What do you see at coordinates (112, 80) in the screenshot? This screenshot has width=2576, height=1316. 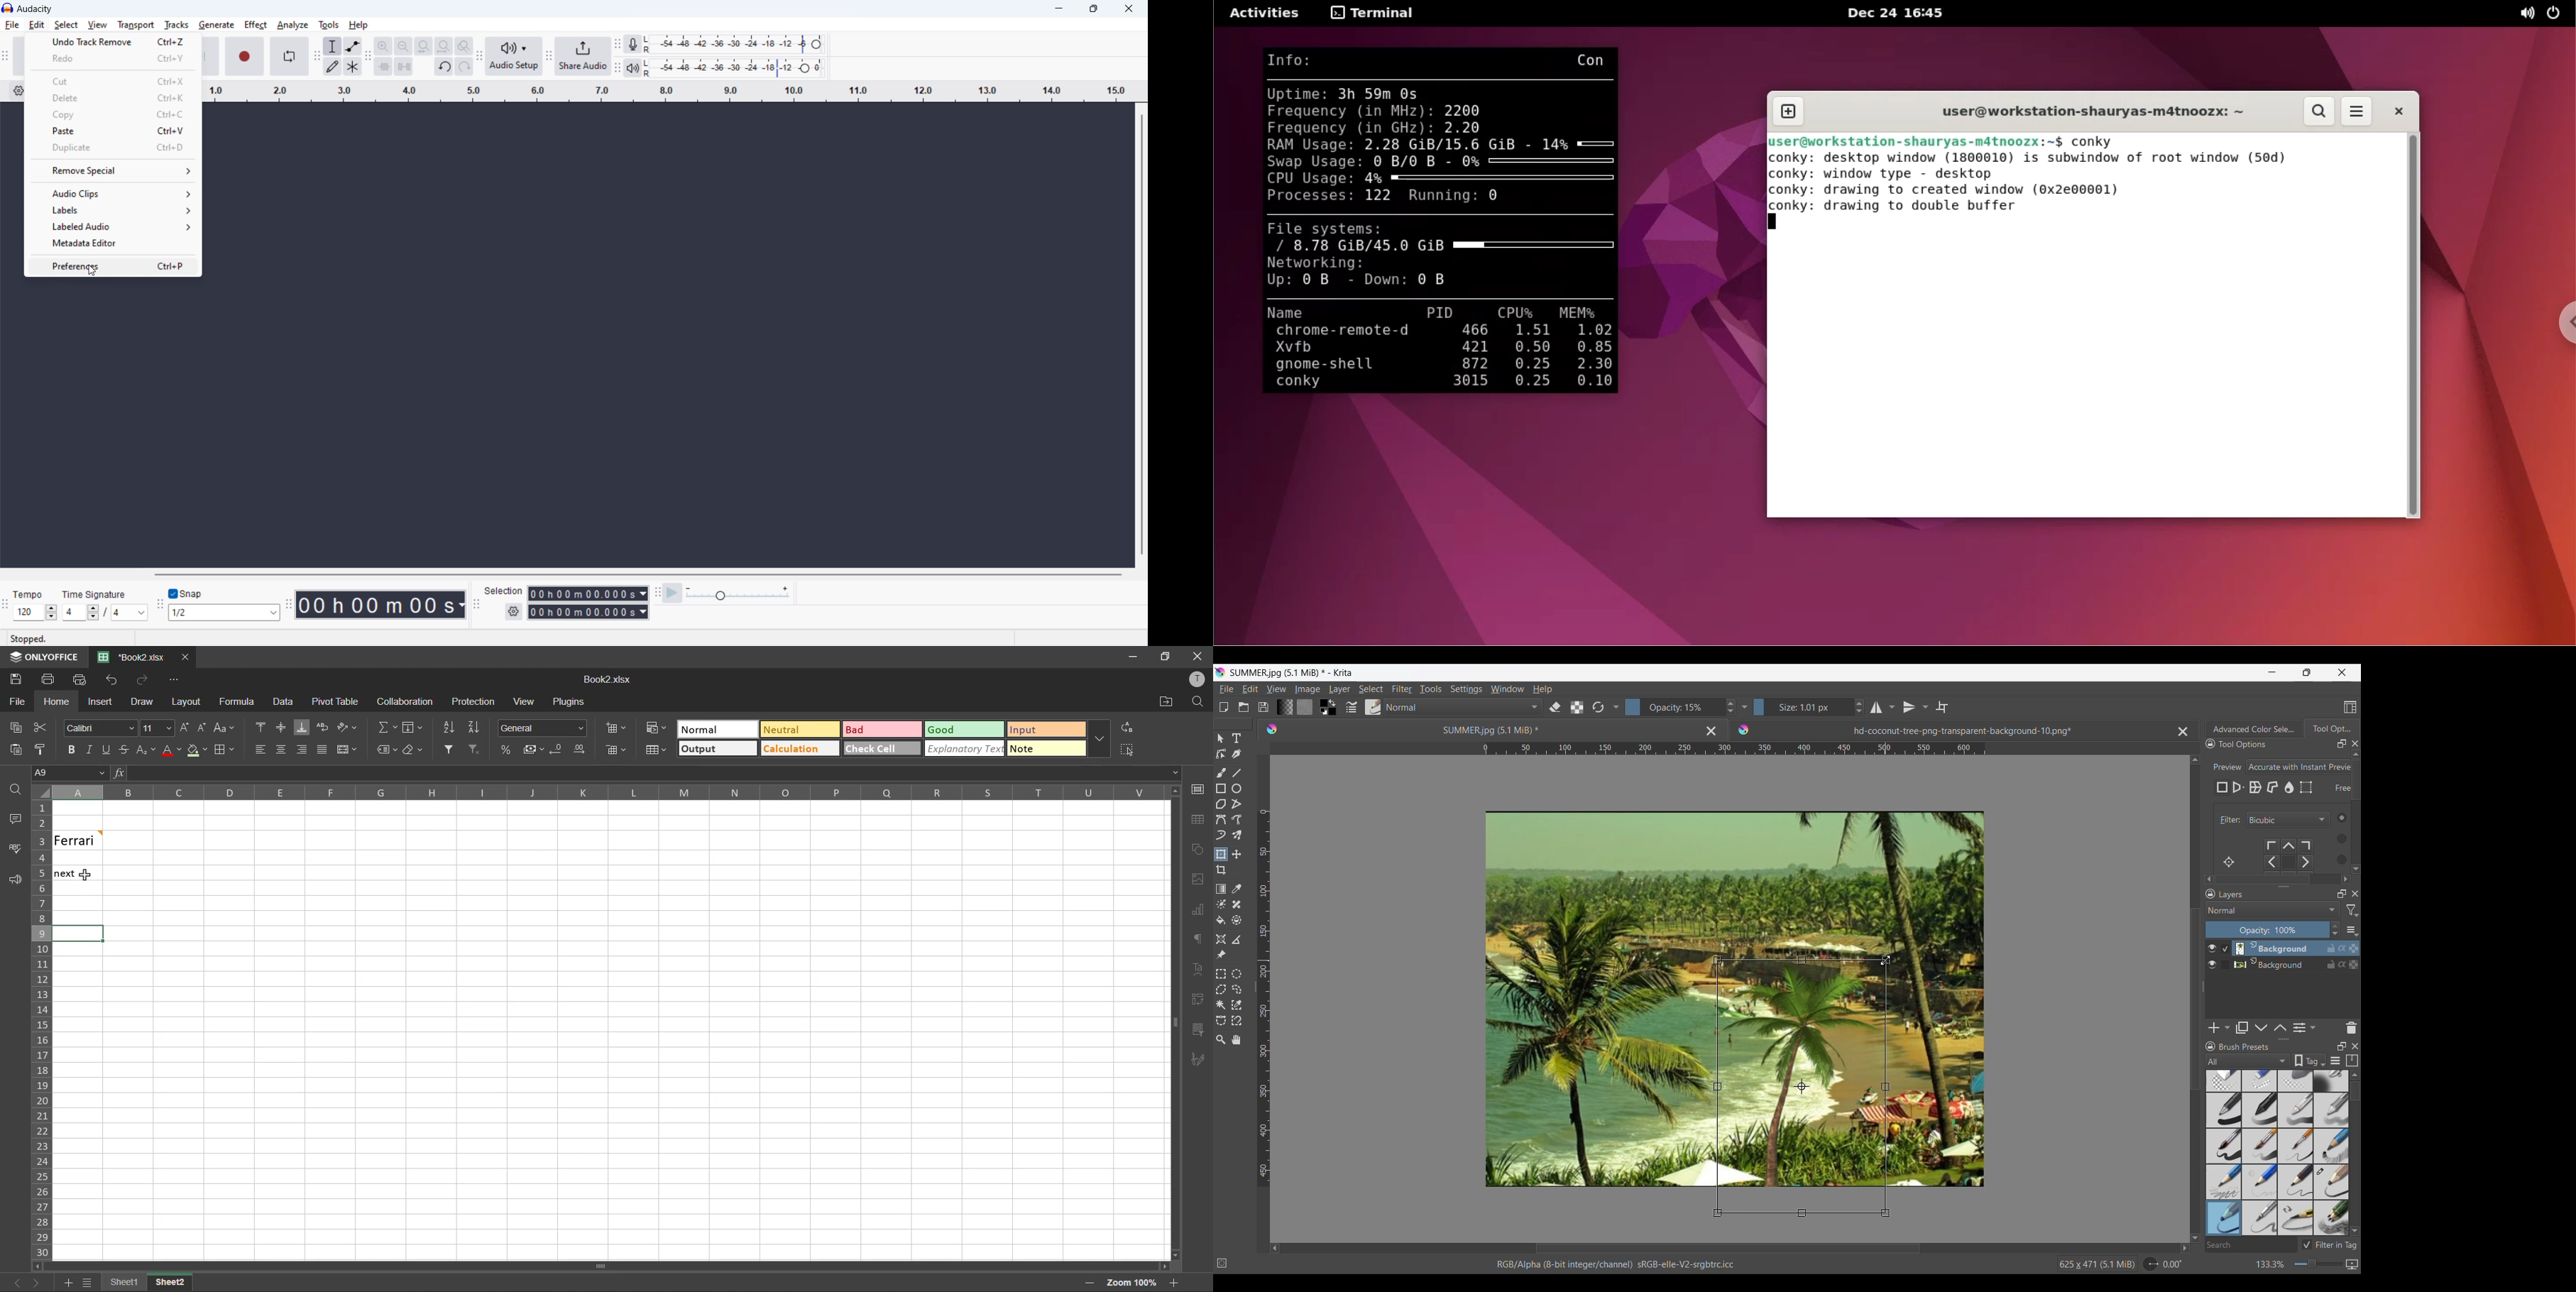 I see `cut` at bounding box center [112, 80].